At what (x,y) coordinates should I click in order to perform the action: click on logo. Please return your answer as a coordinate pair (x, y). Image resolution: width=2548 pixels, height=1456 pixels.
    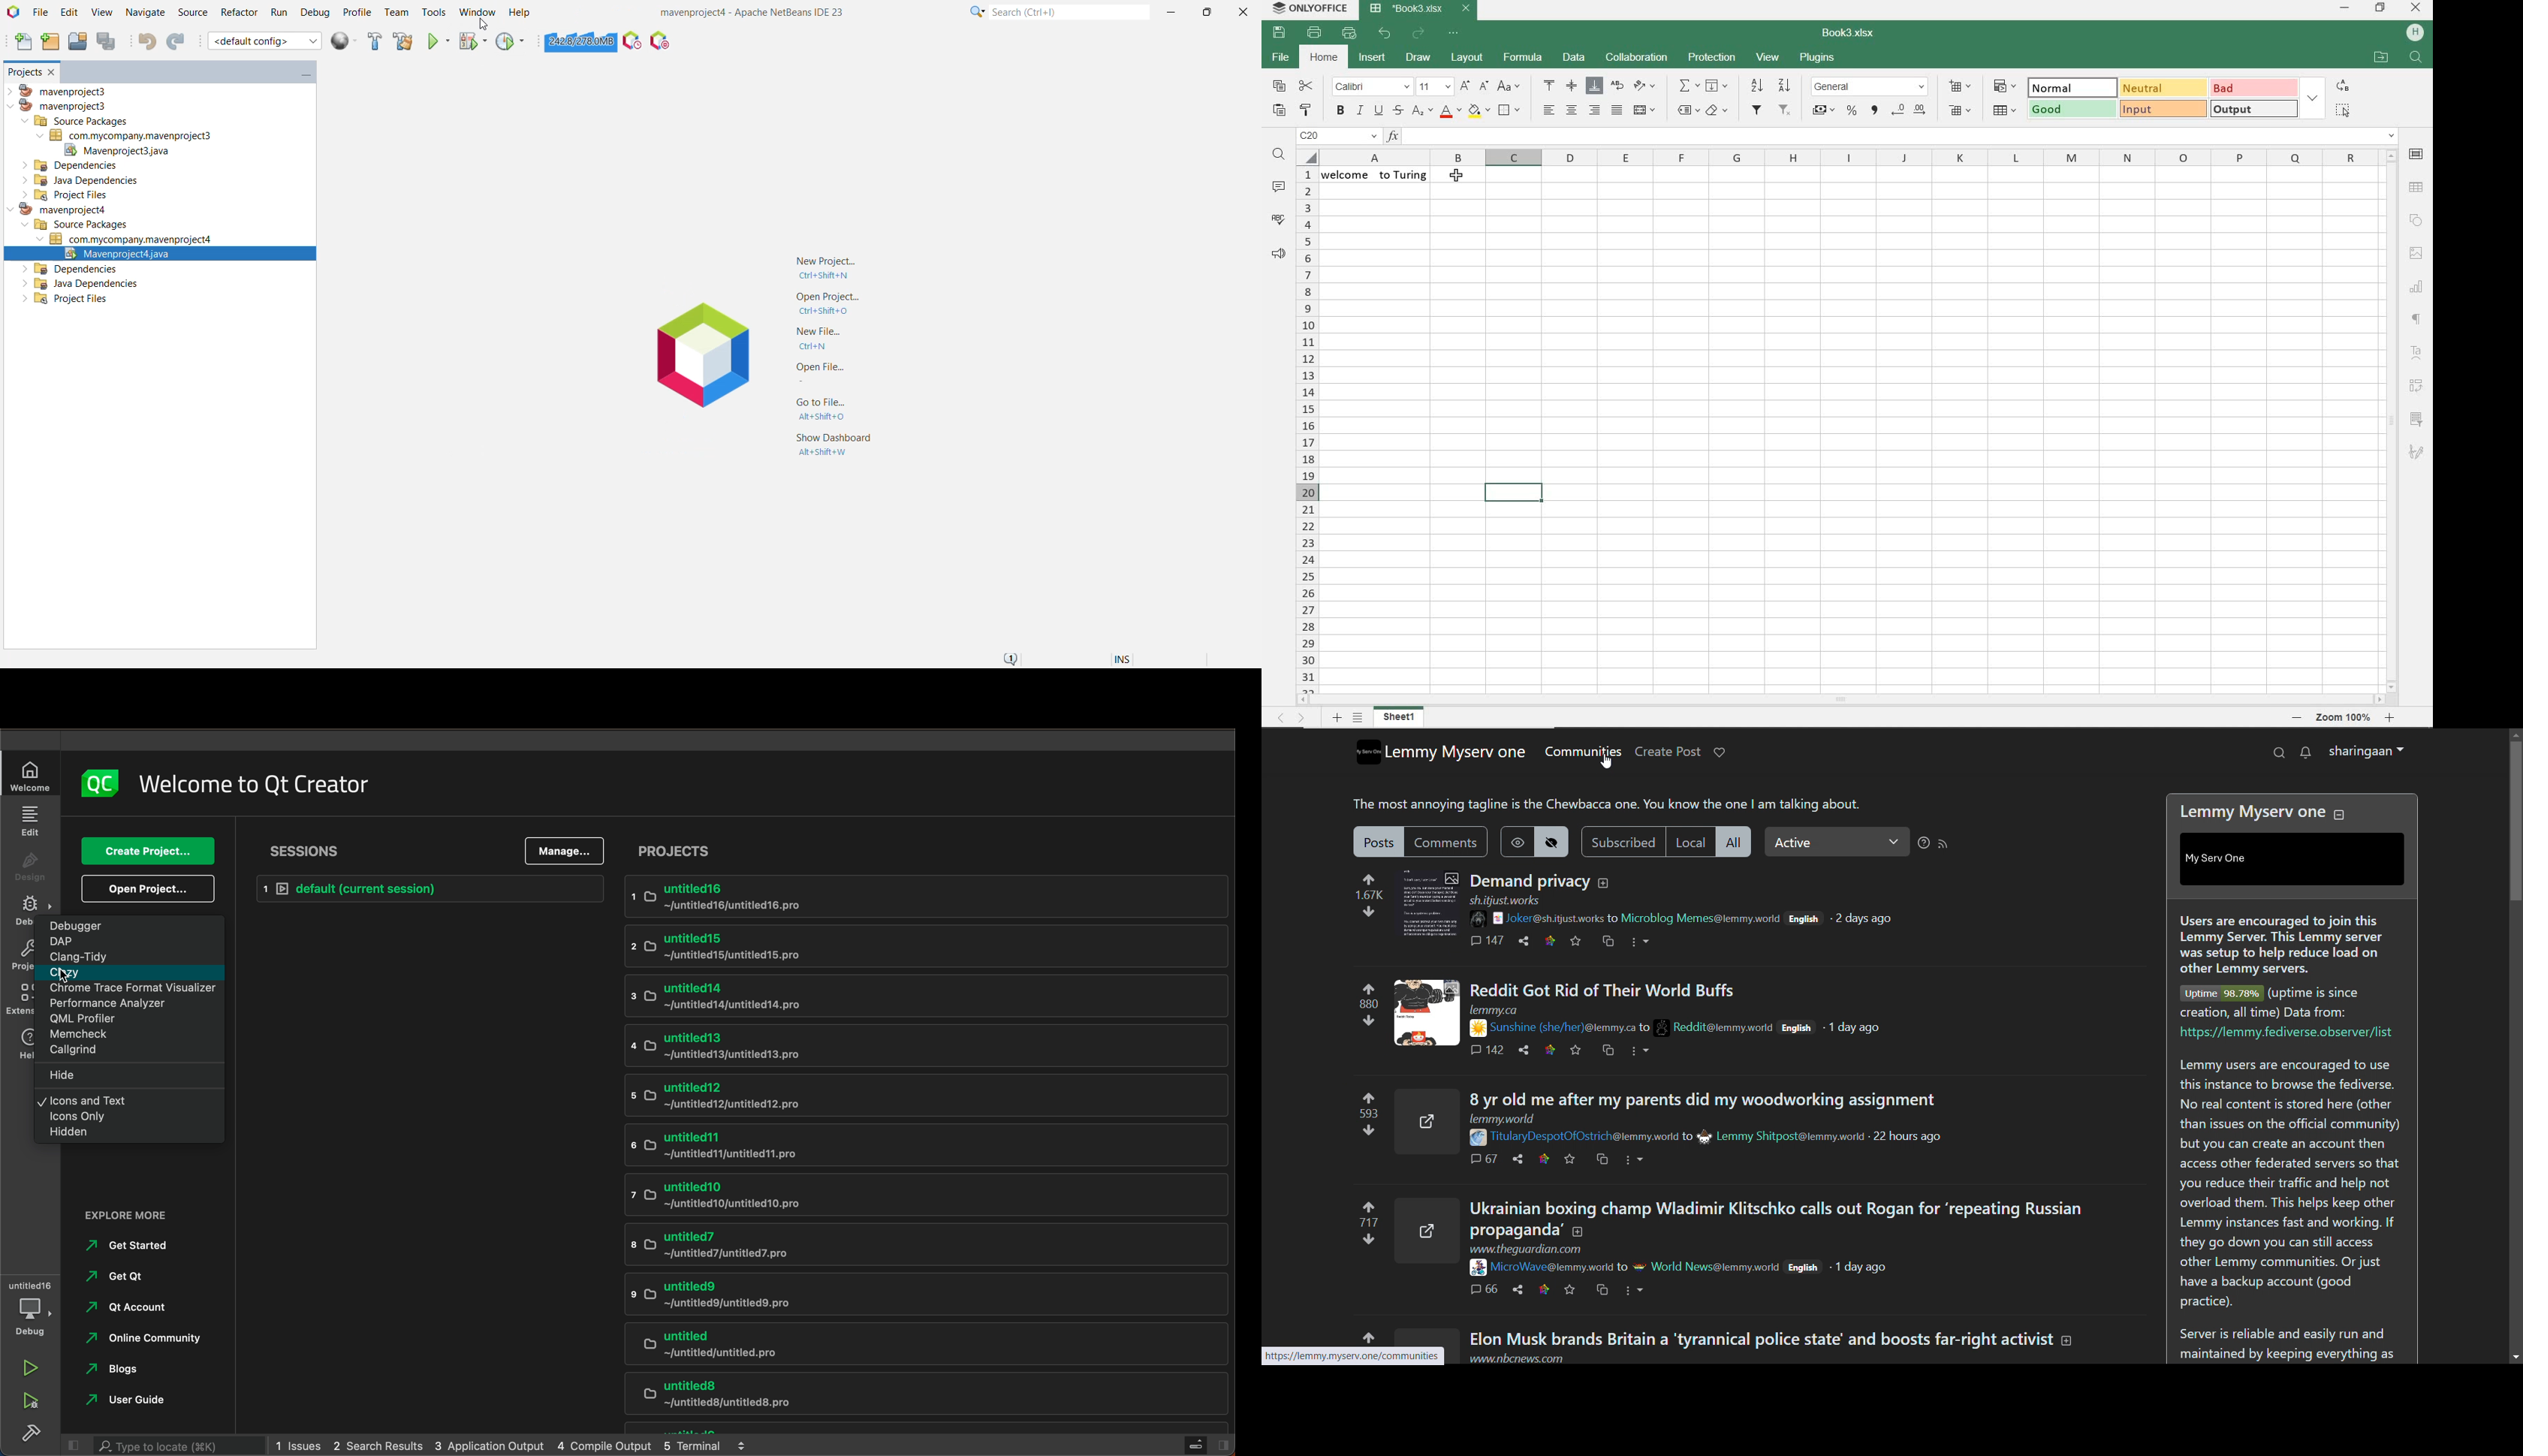
    Looking at the image, I should click on (101, 782).